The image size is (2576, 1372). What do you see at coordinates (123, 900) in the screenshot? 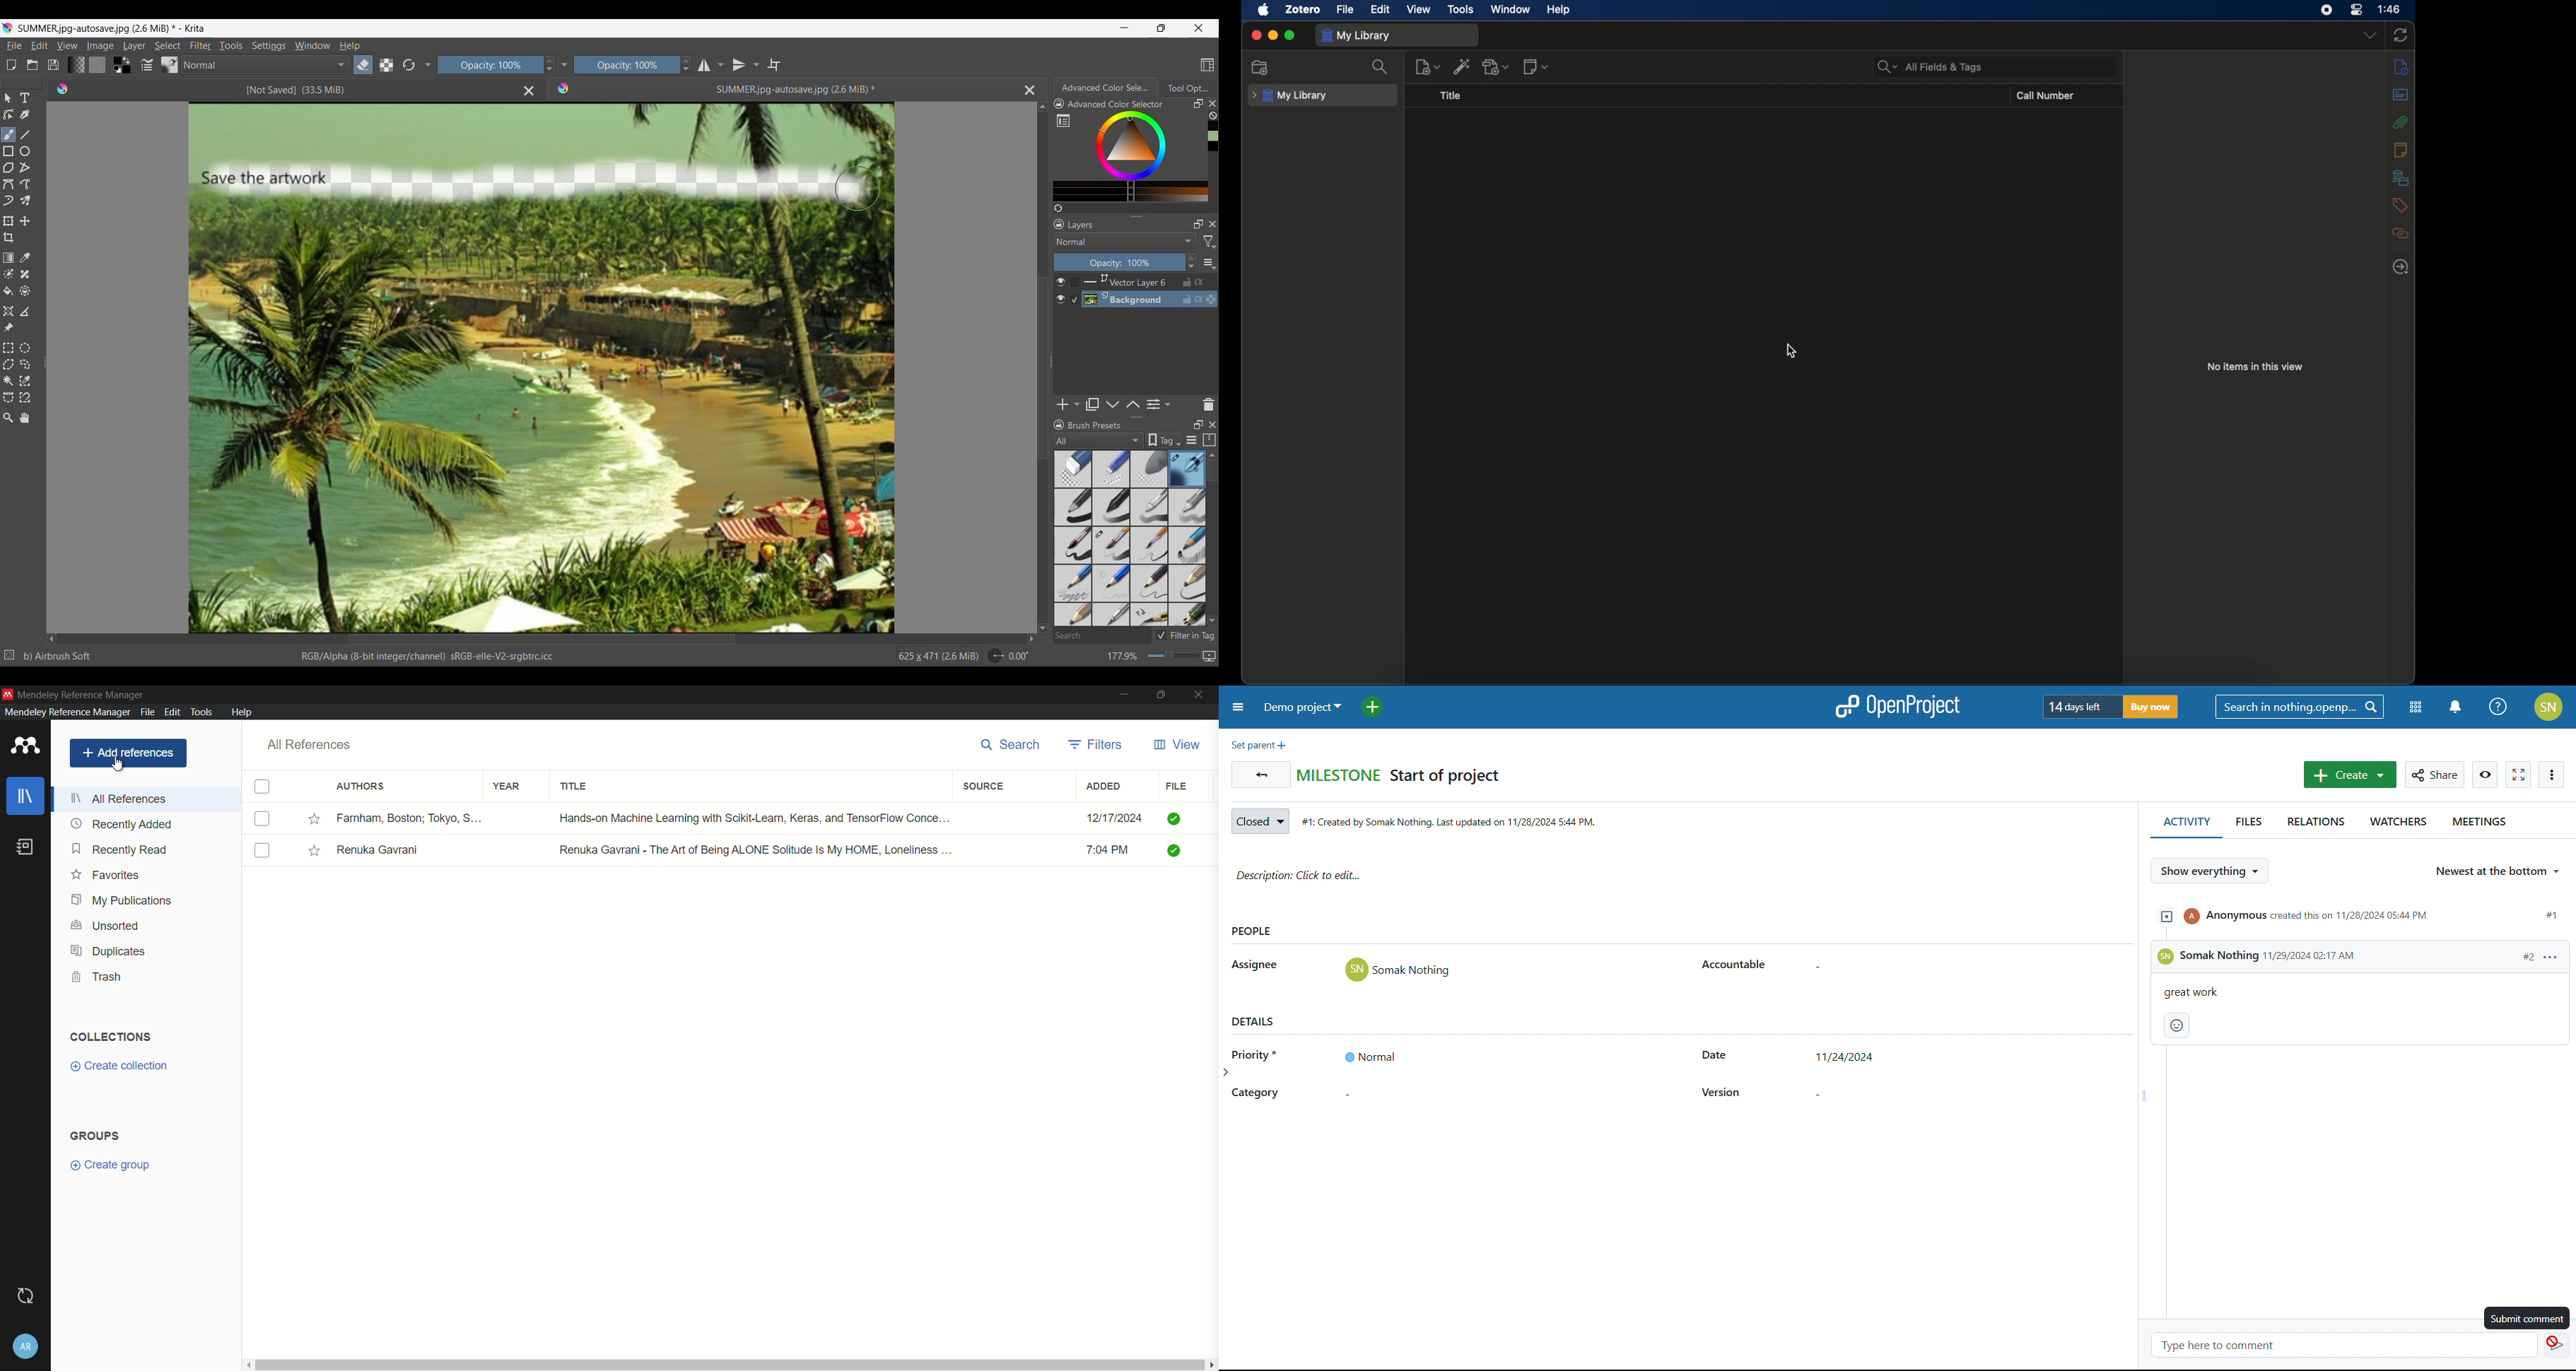
I see `my publications` at bounding box center [123, 900].